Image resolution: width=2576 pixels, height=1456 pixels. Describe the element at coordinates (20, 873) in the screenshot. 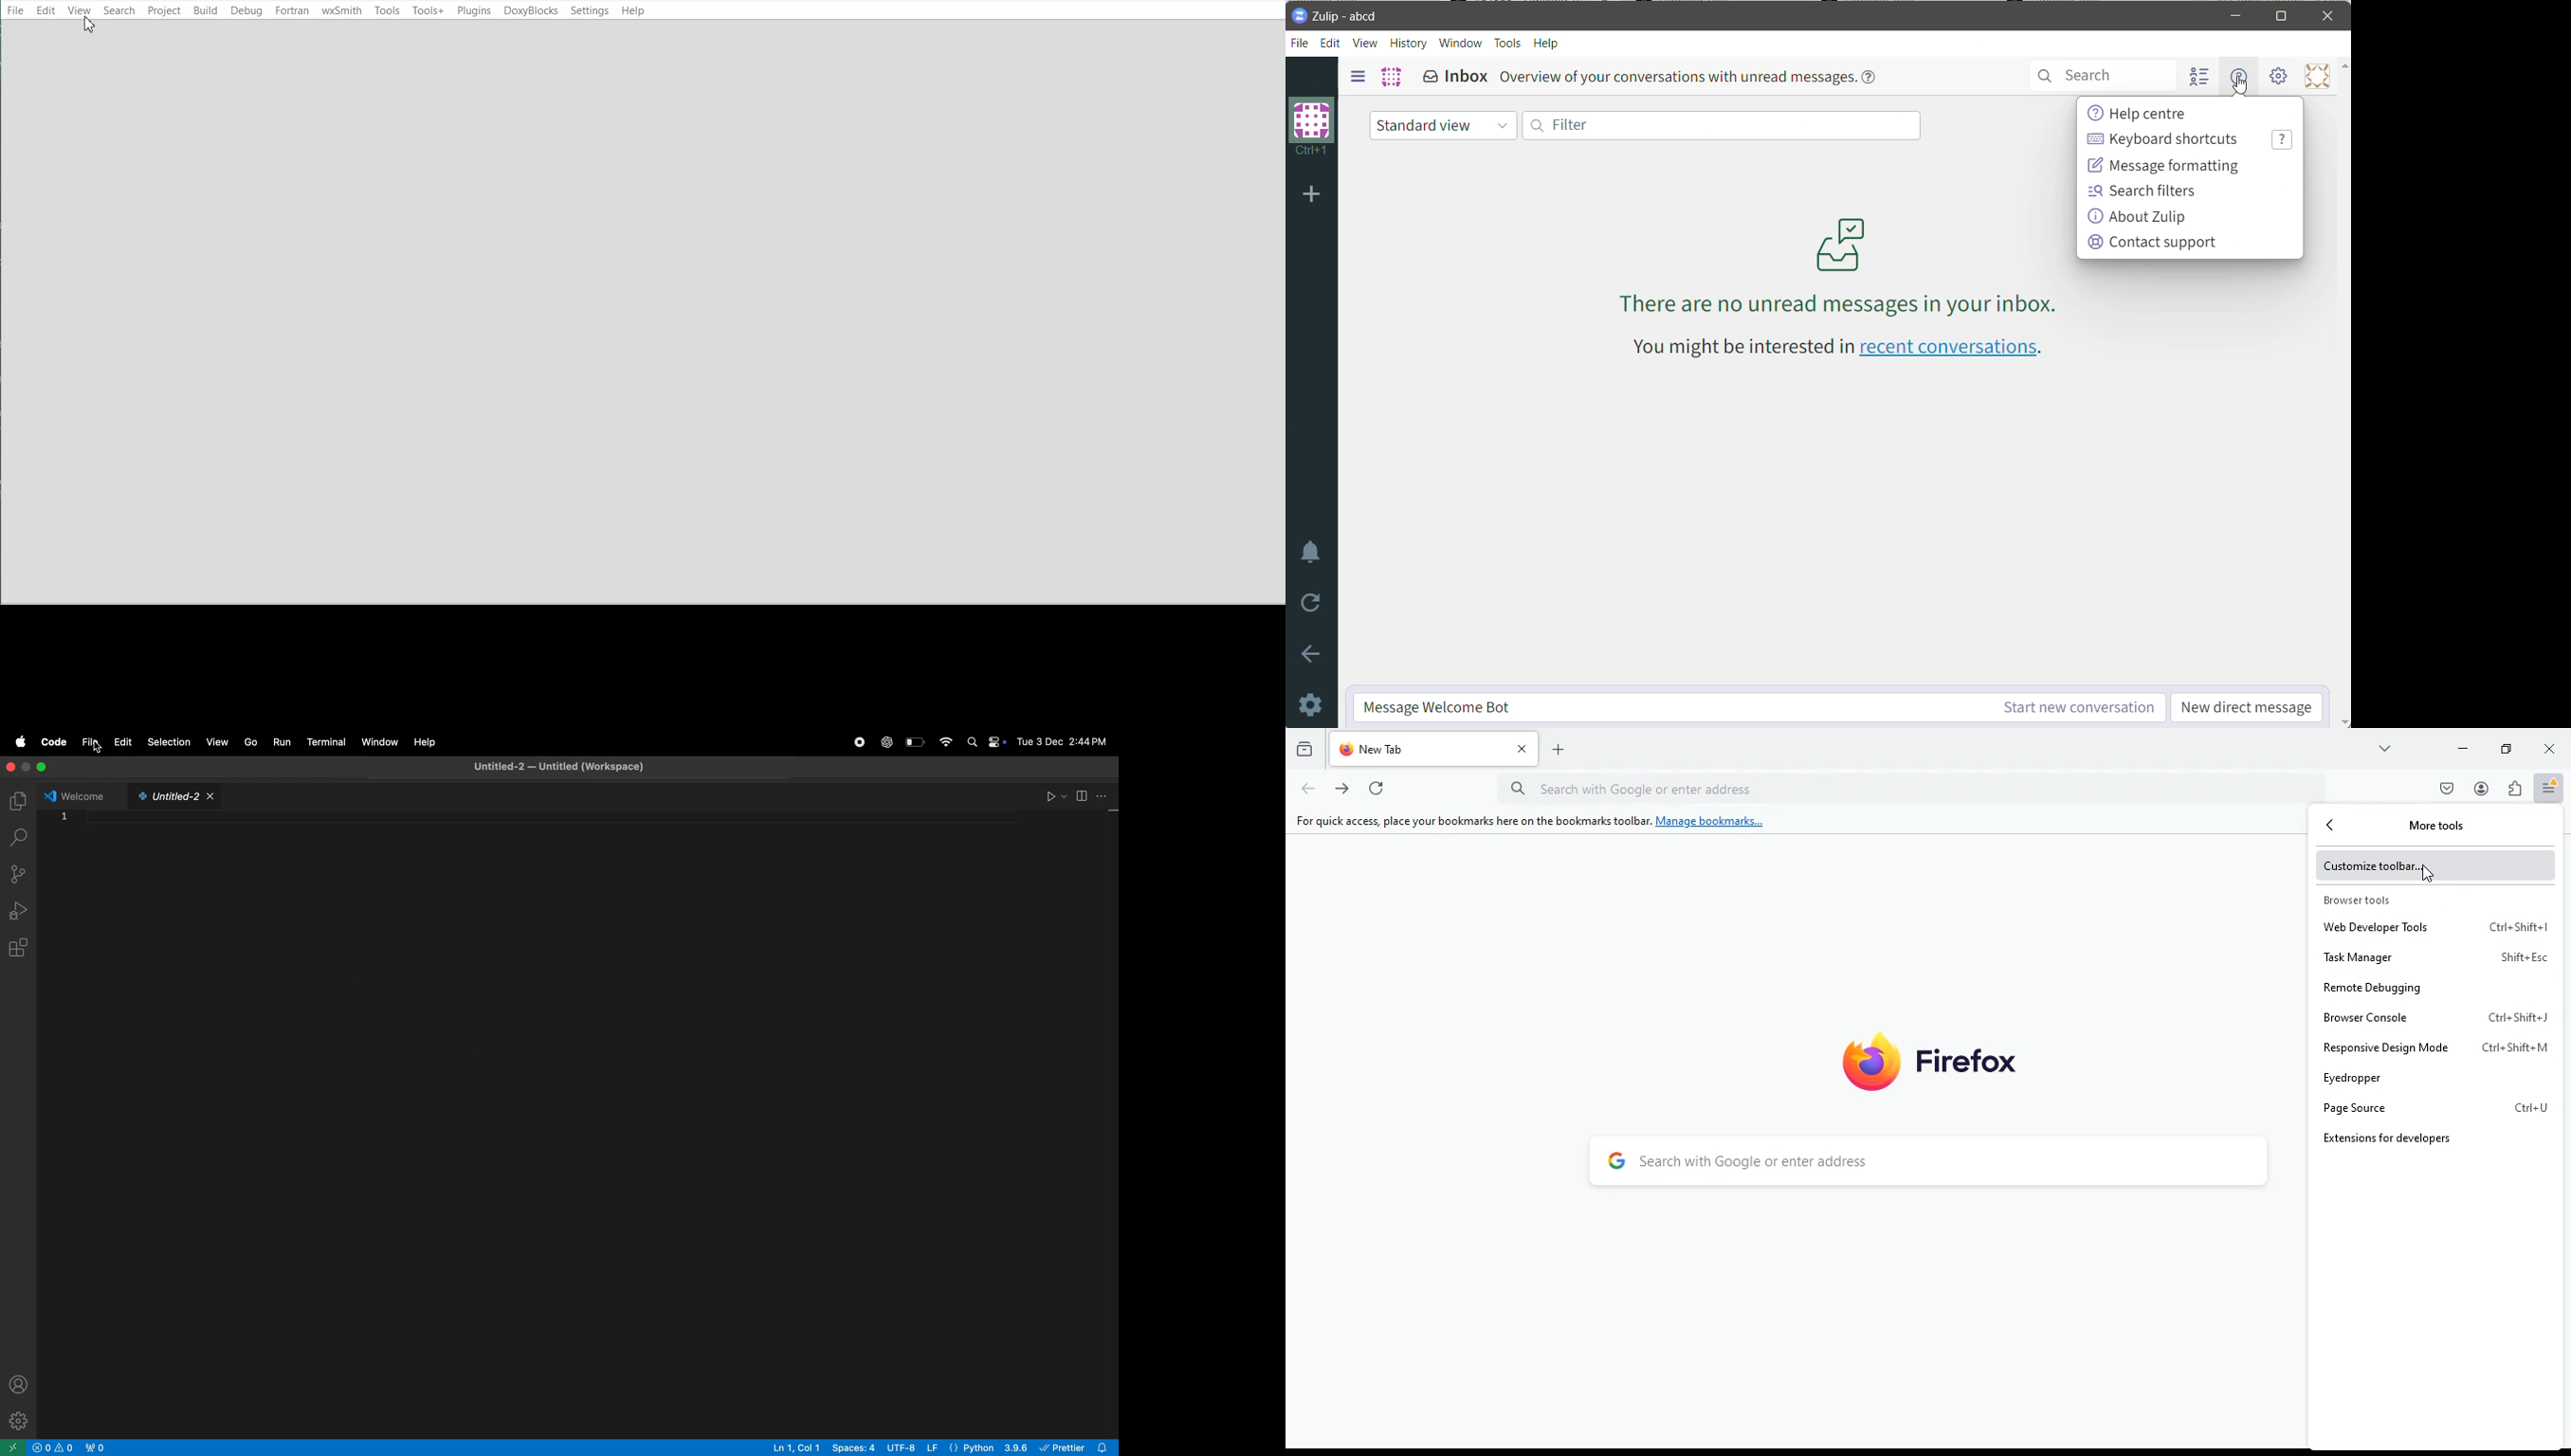

I see `source control` at that location.